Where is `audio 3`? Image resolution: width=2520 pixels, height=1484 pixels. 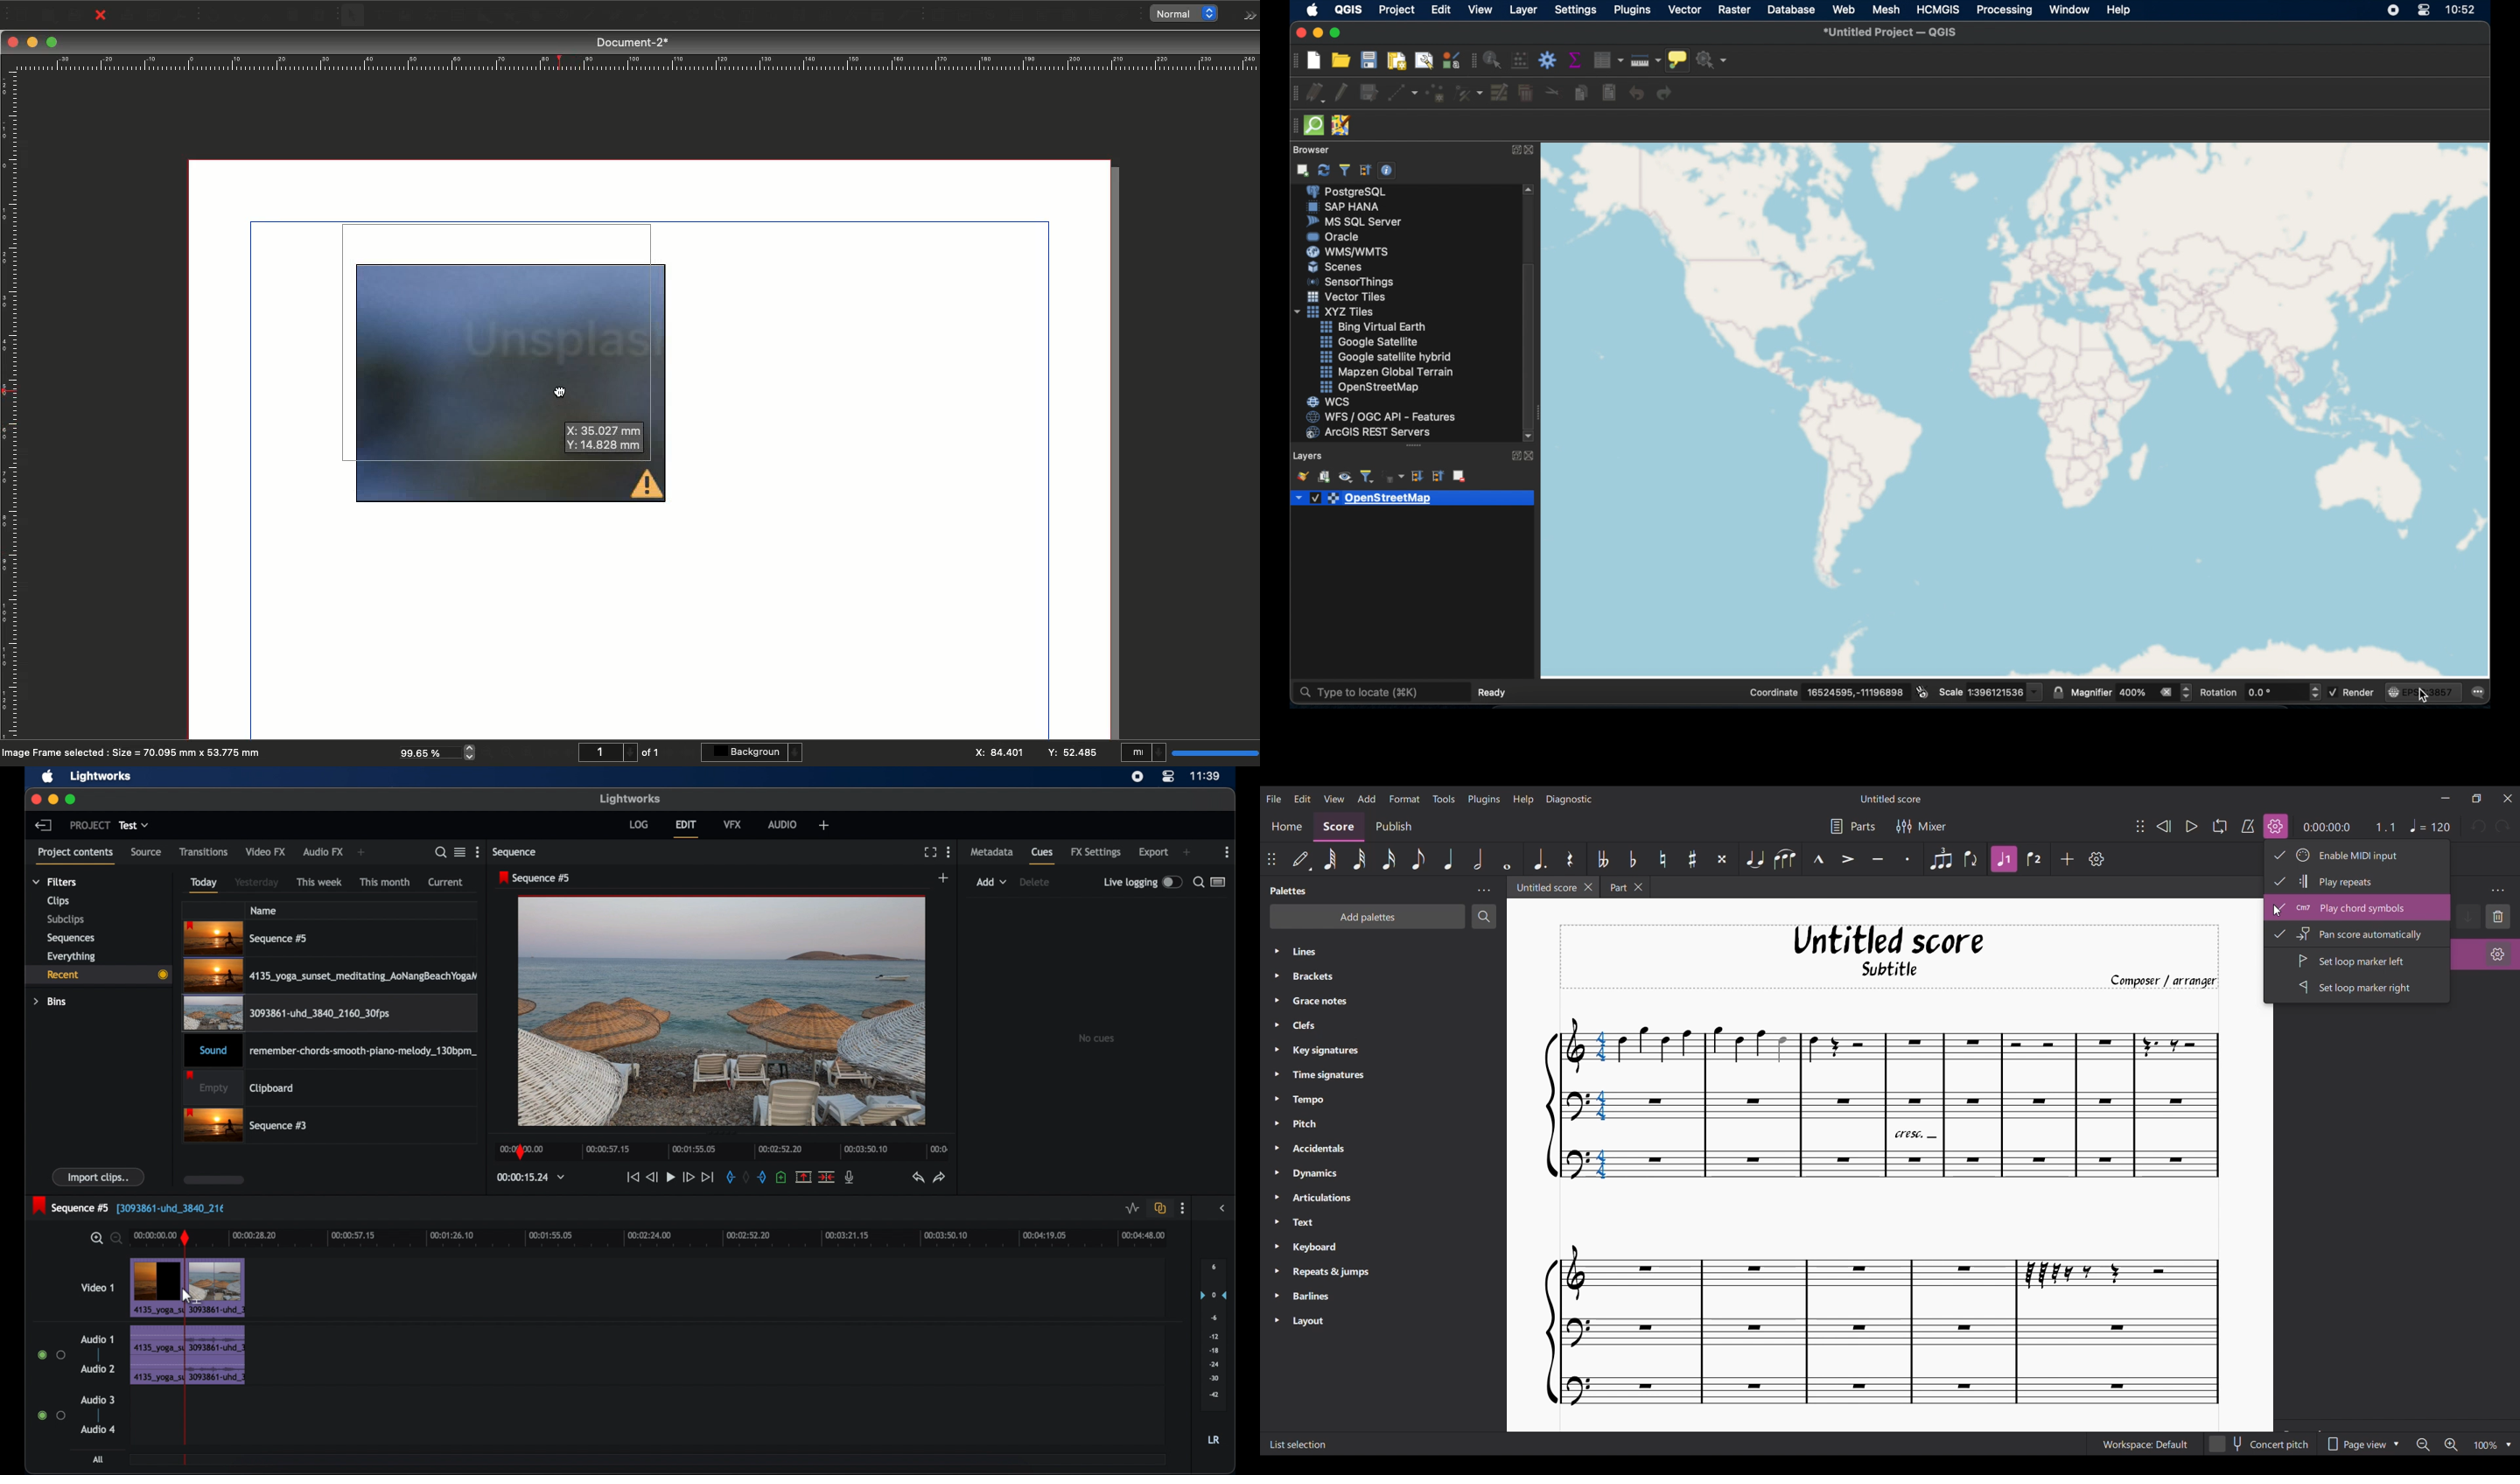
audio 3 is located at coordinates (98, 1399).